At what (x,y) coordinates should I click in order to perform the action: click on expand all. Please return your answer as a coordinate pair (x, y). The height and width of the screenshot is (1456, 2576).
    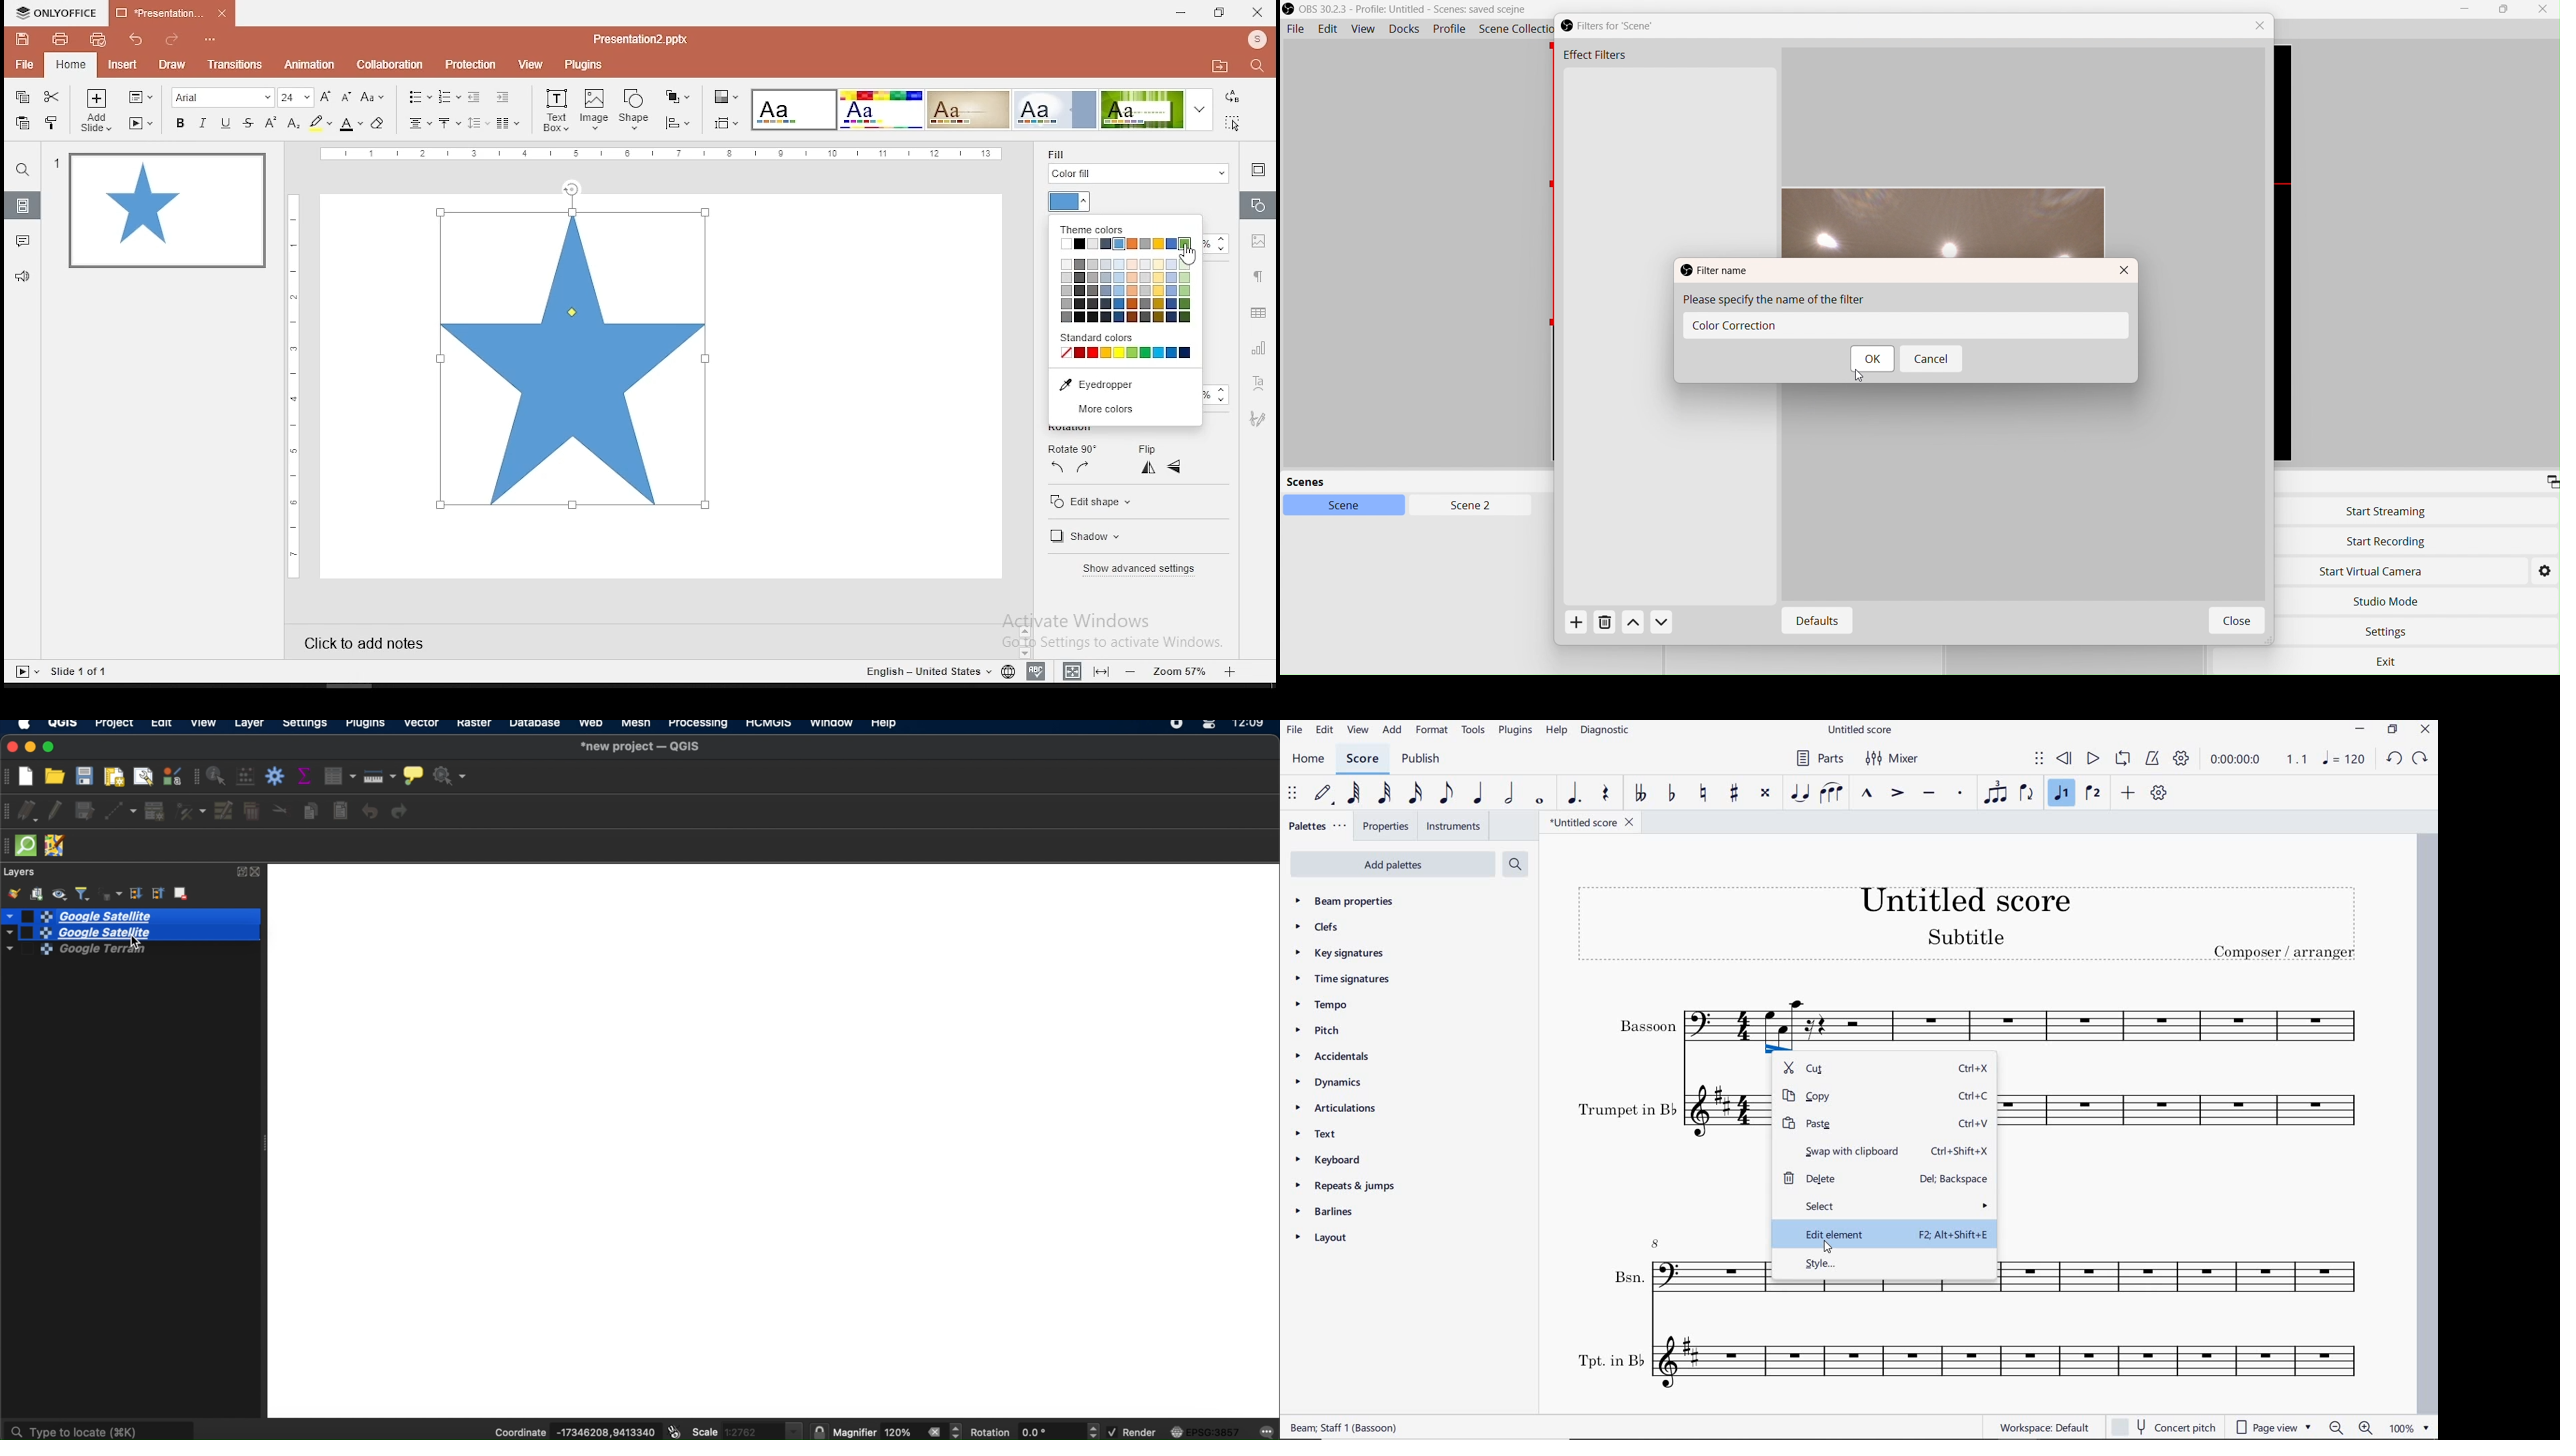
    Looking at the image, I should click on (135, 894).